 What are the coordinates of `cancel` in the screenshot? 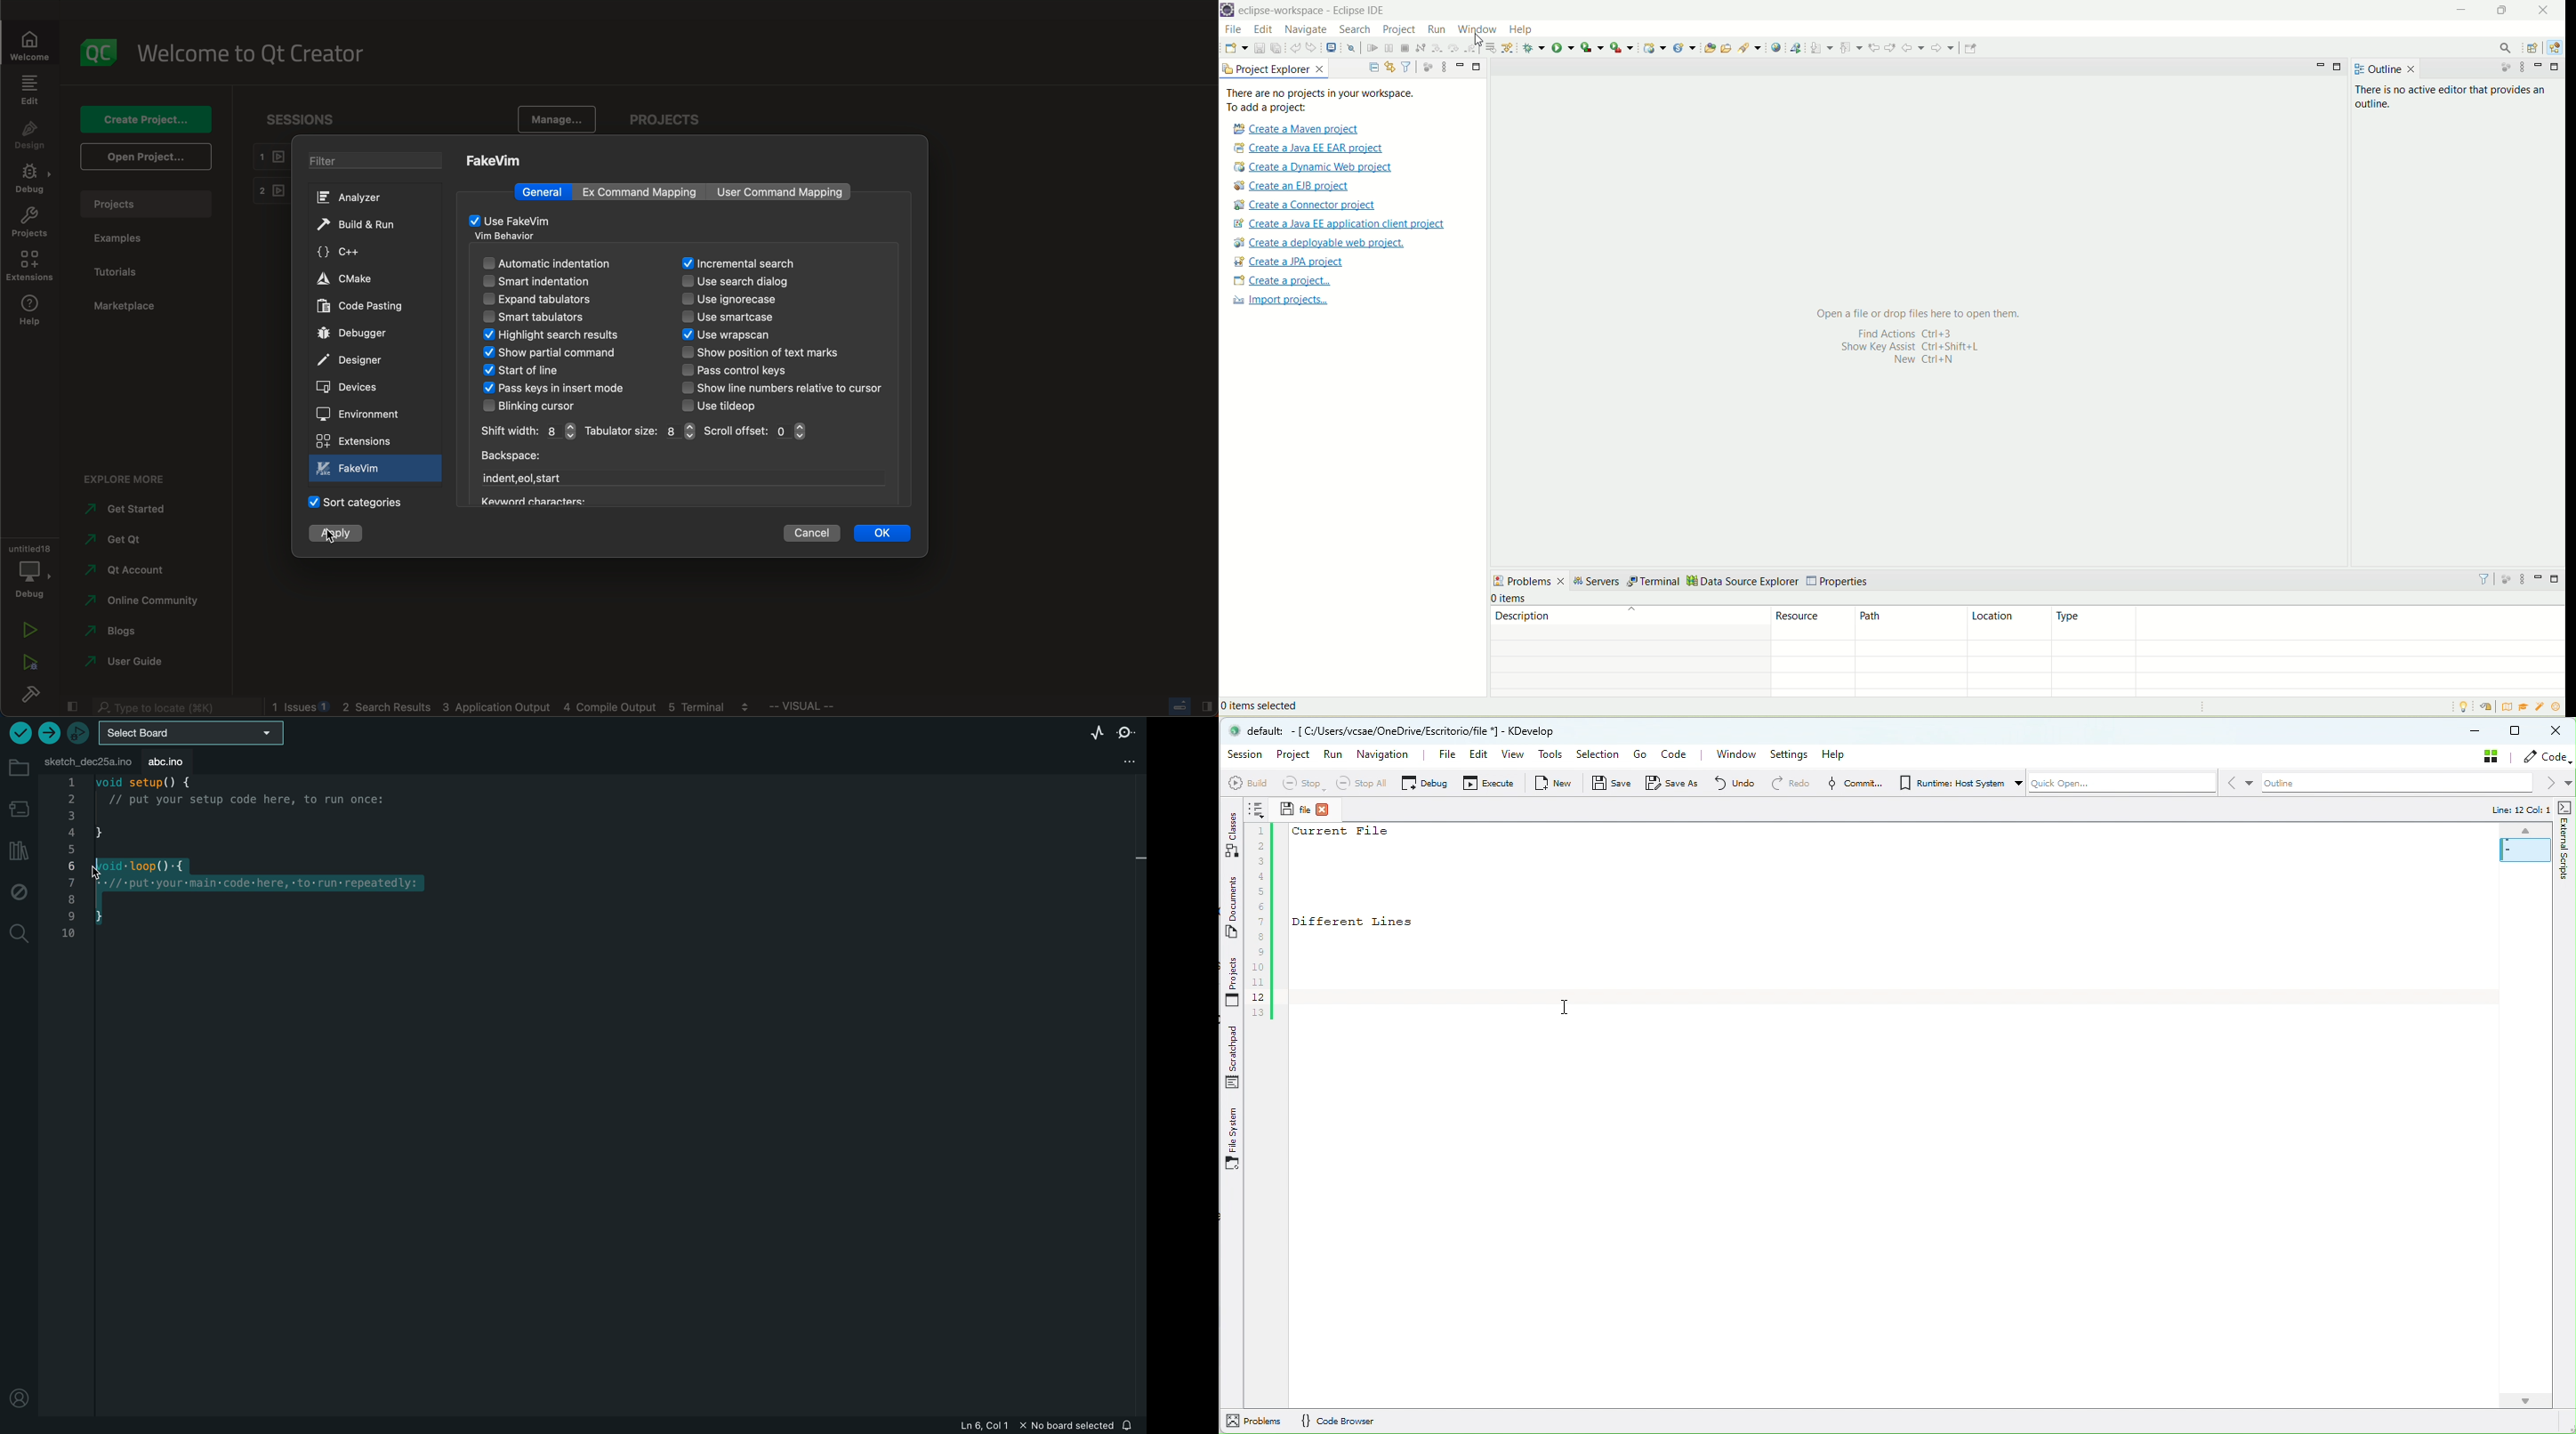 It's located at (812, 533).